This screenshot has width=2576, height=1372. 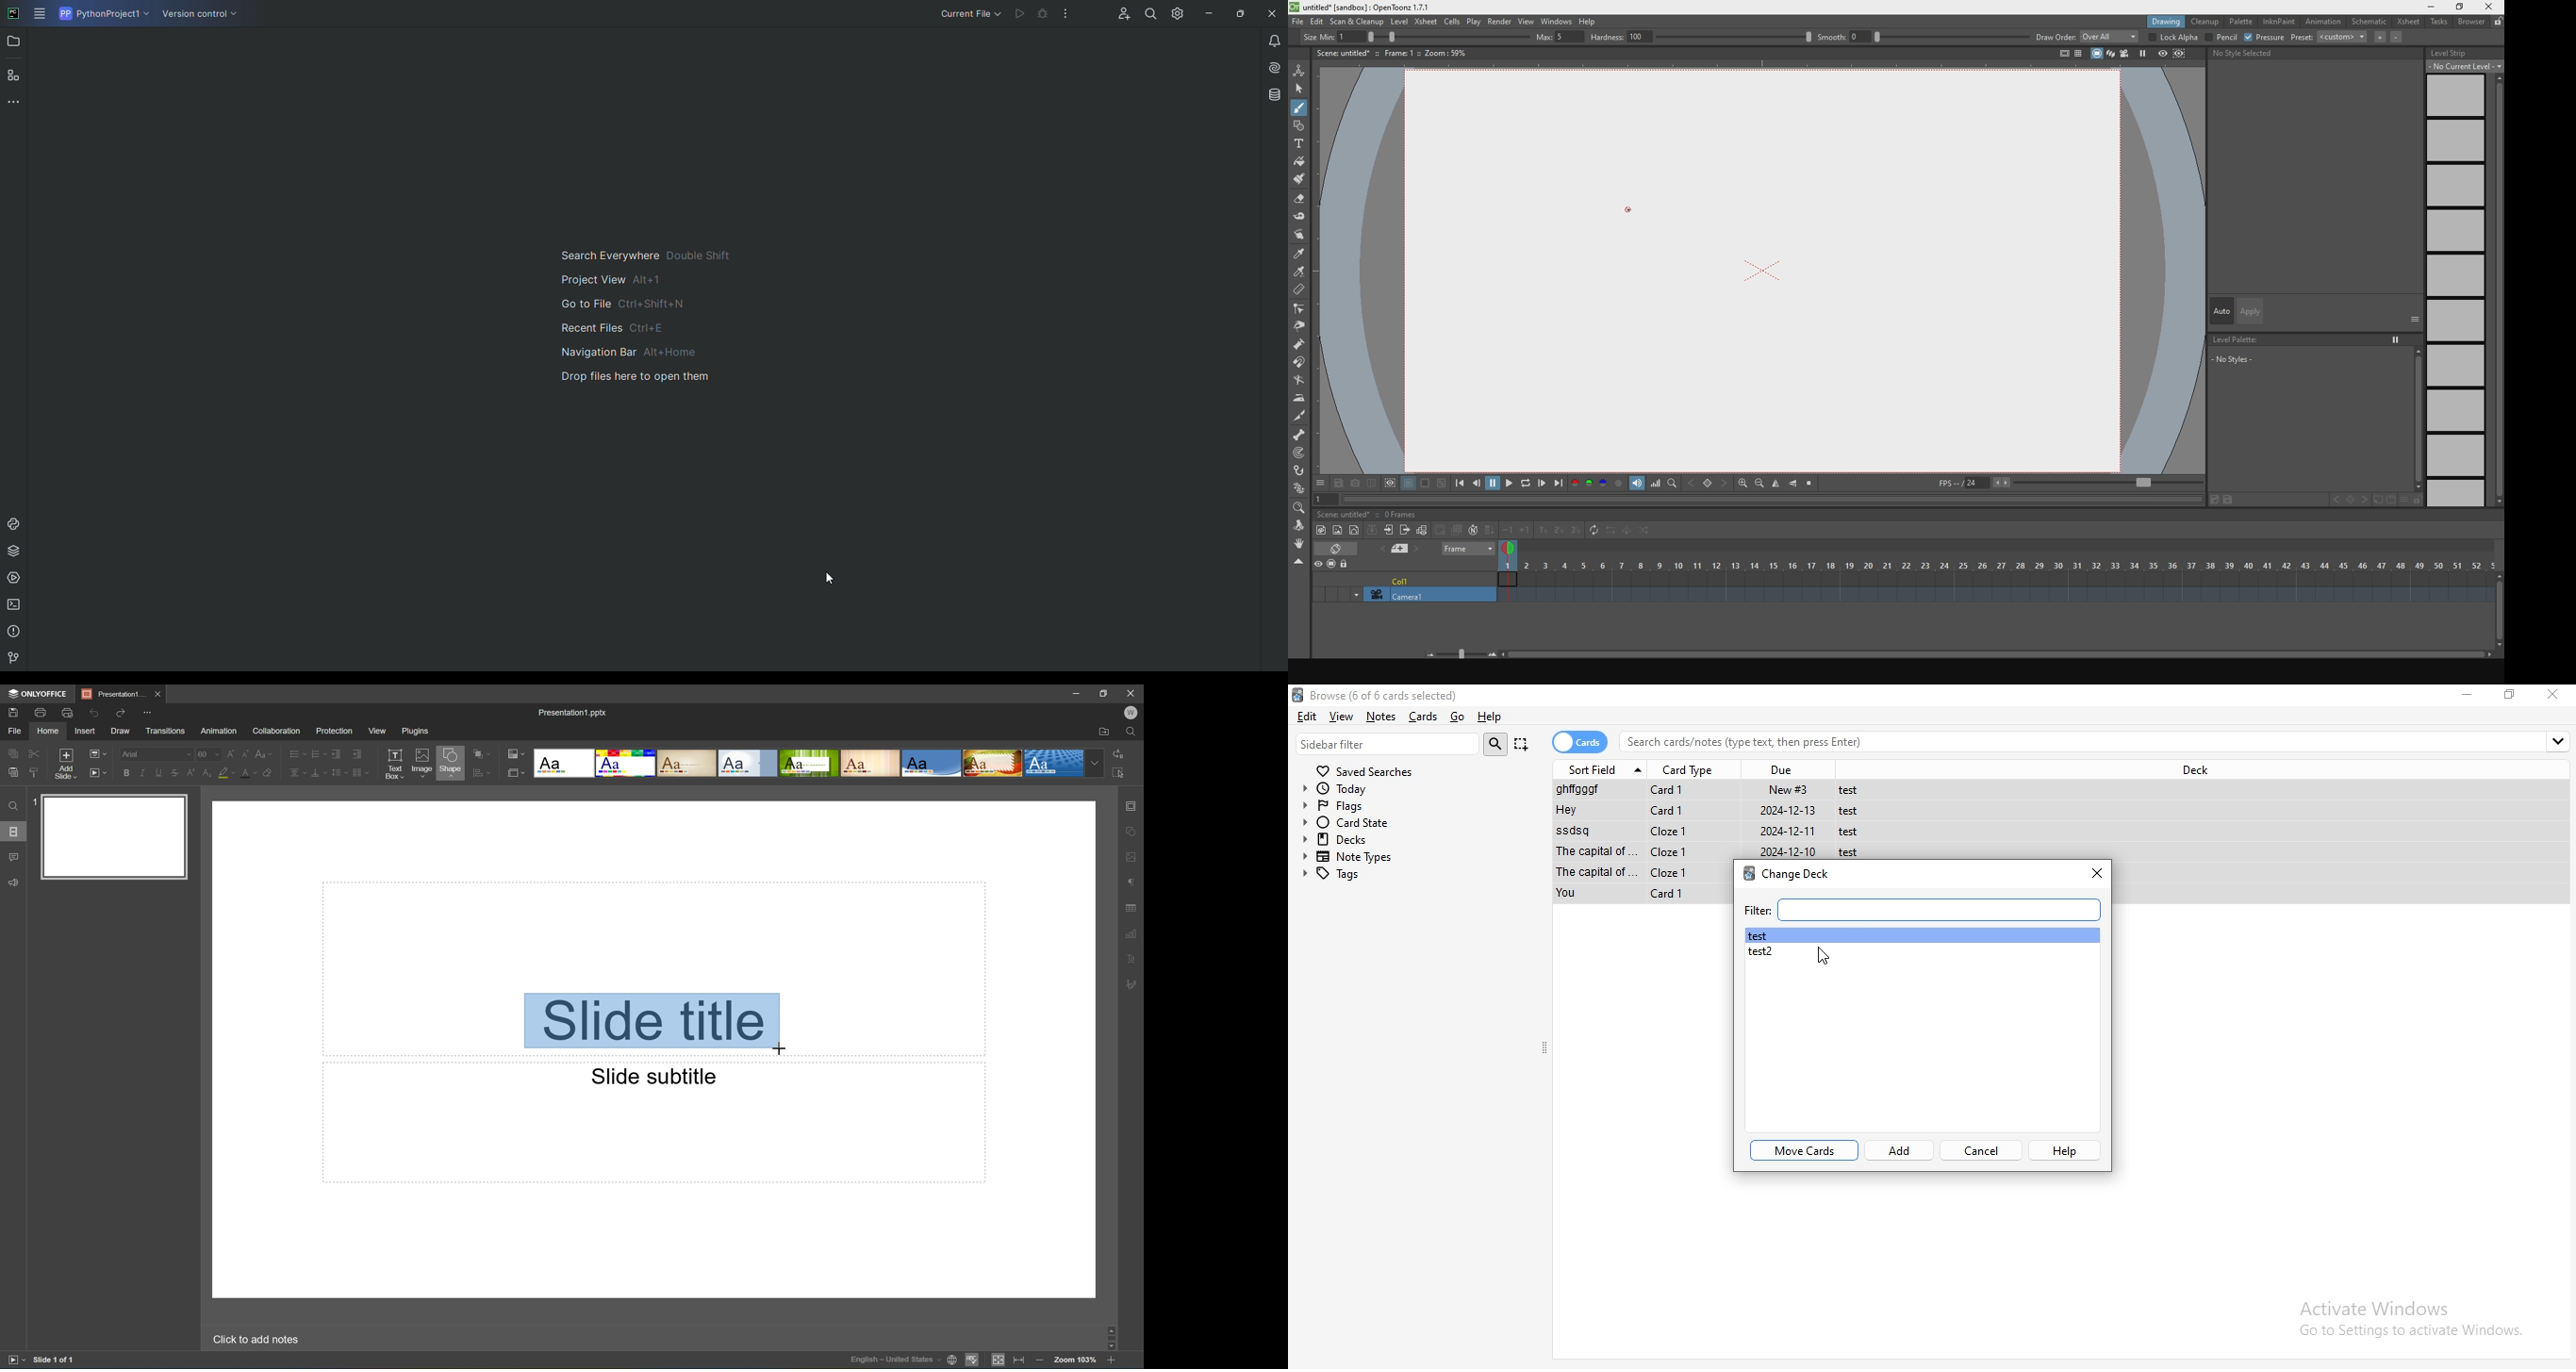 What do you see at coordinates (13, 773) in the screenshot?
I see `Paste` at bounding box center [13, 773].